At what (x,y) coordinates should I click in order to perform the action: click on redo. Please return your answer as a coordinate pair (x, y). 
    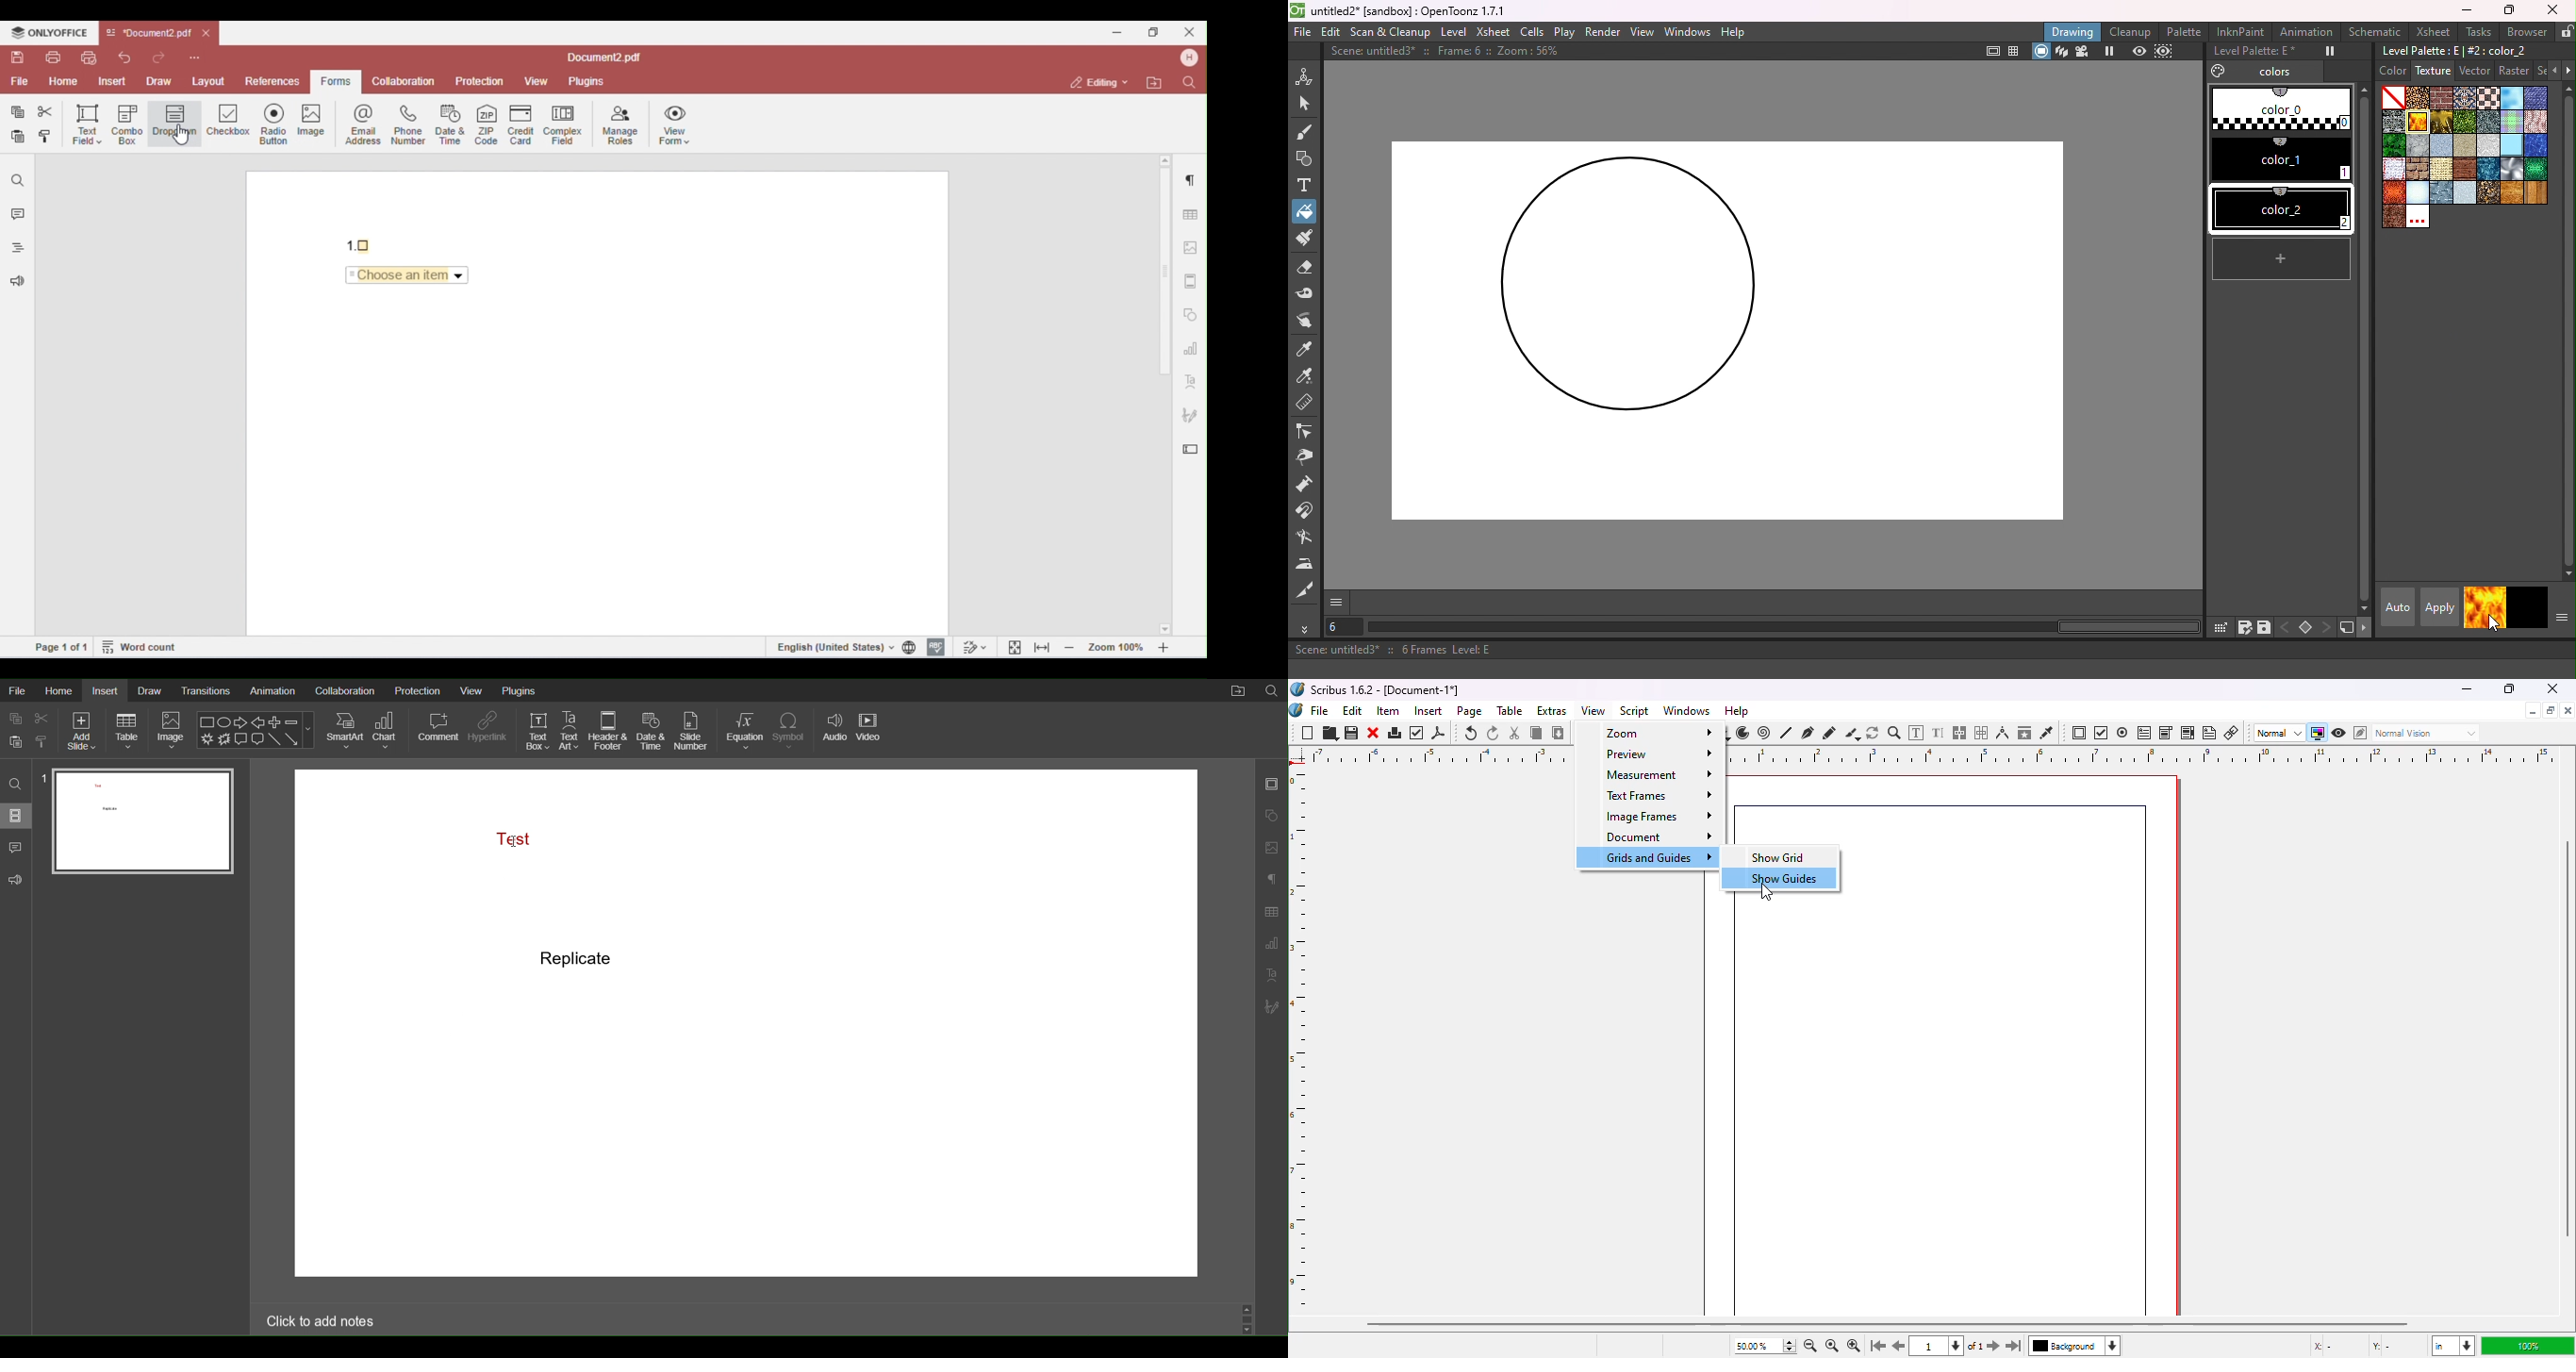
    Looking at the image, I should click on (1494, 734).